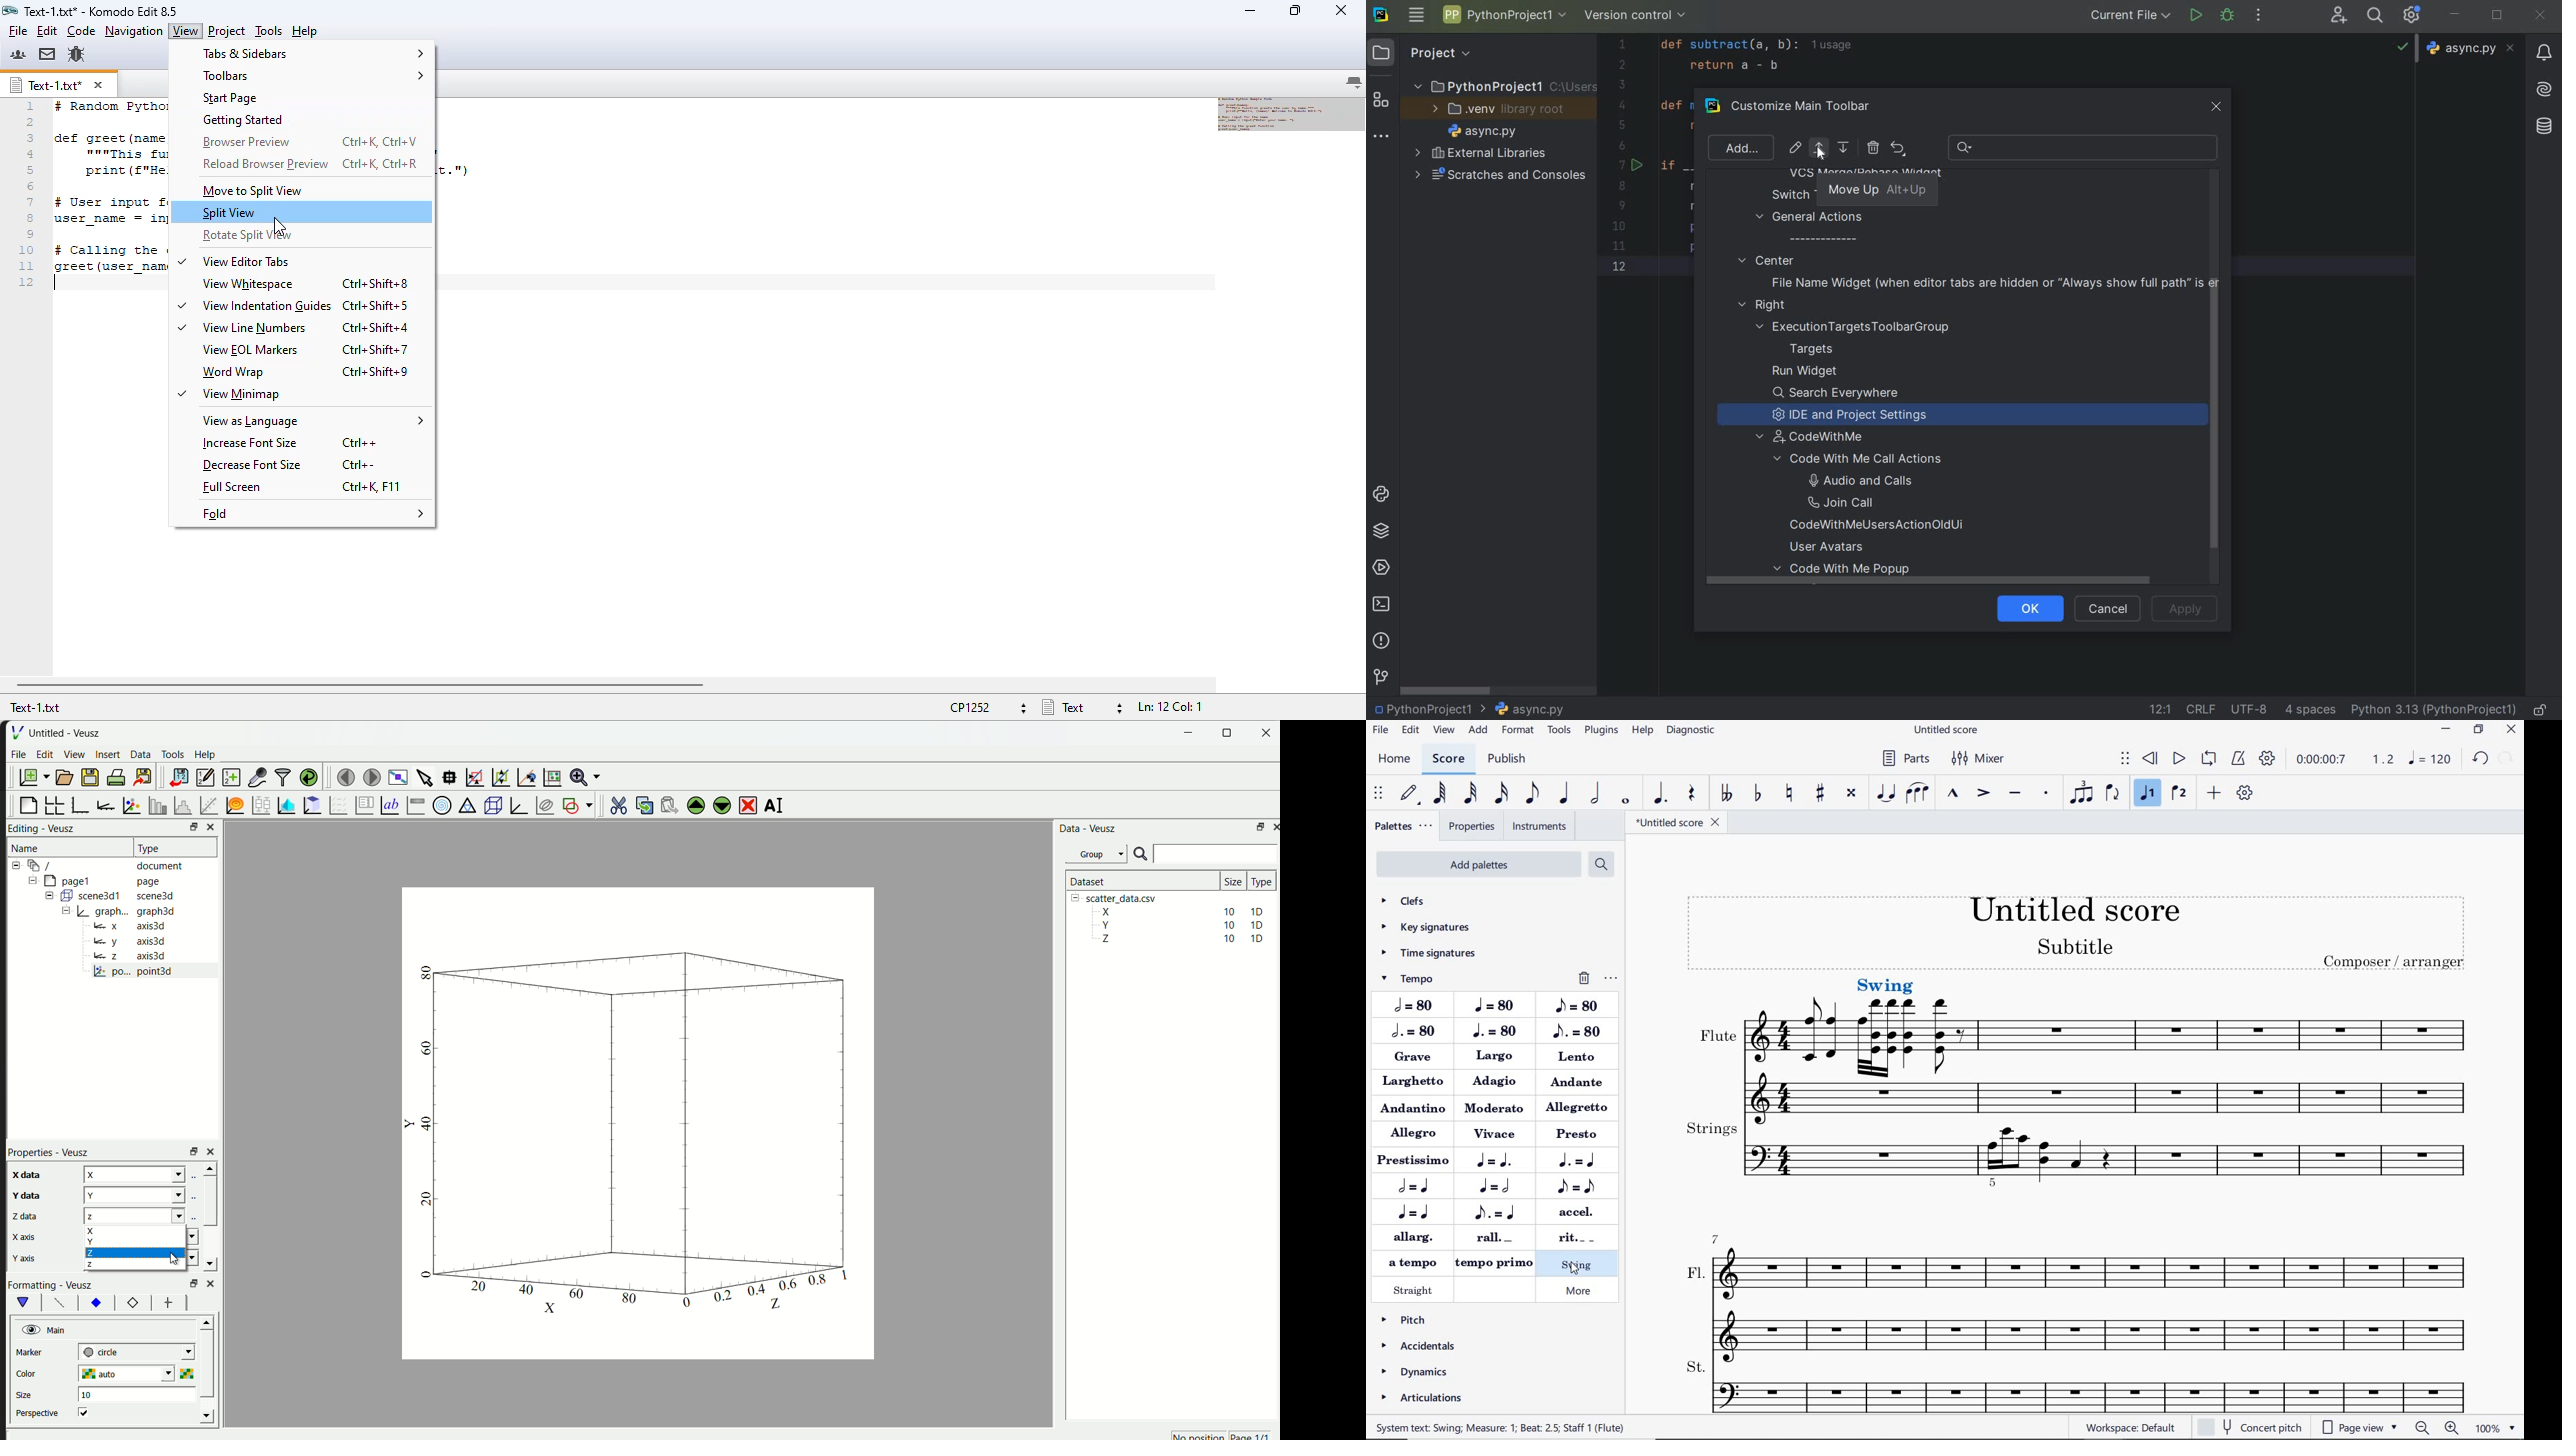 The width and height of the screenshot is (2576, 1456). Describe the element at coordinates (185, 31) in the screenshot. I see `view` at that location.